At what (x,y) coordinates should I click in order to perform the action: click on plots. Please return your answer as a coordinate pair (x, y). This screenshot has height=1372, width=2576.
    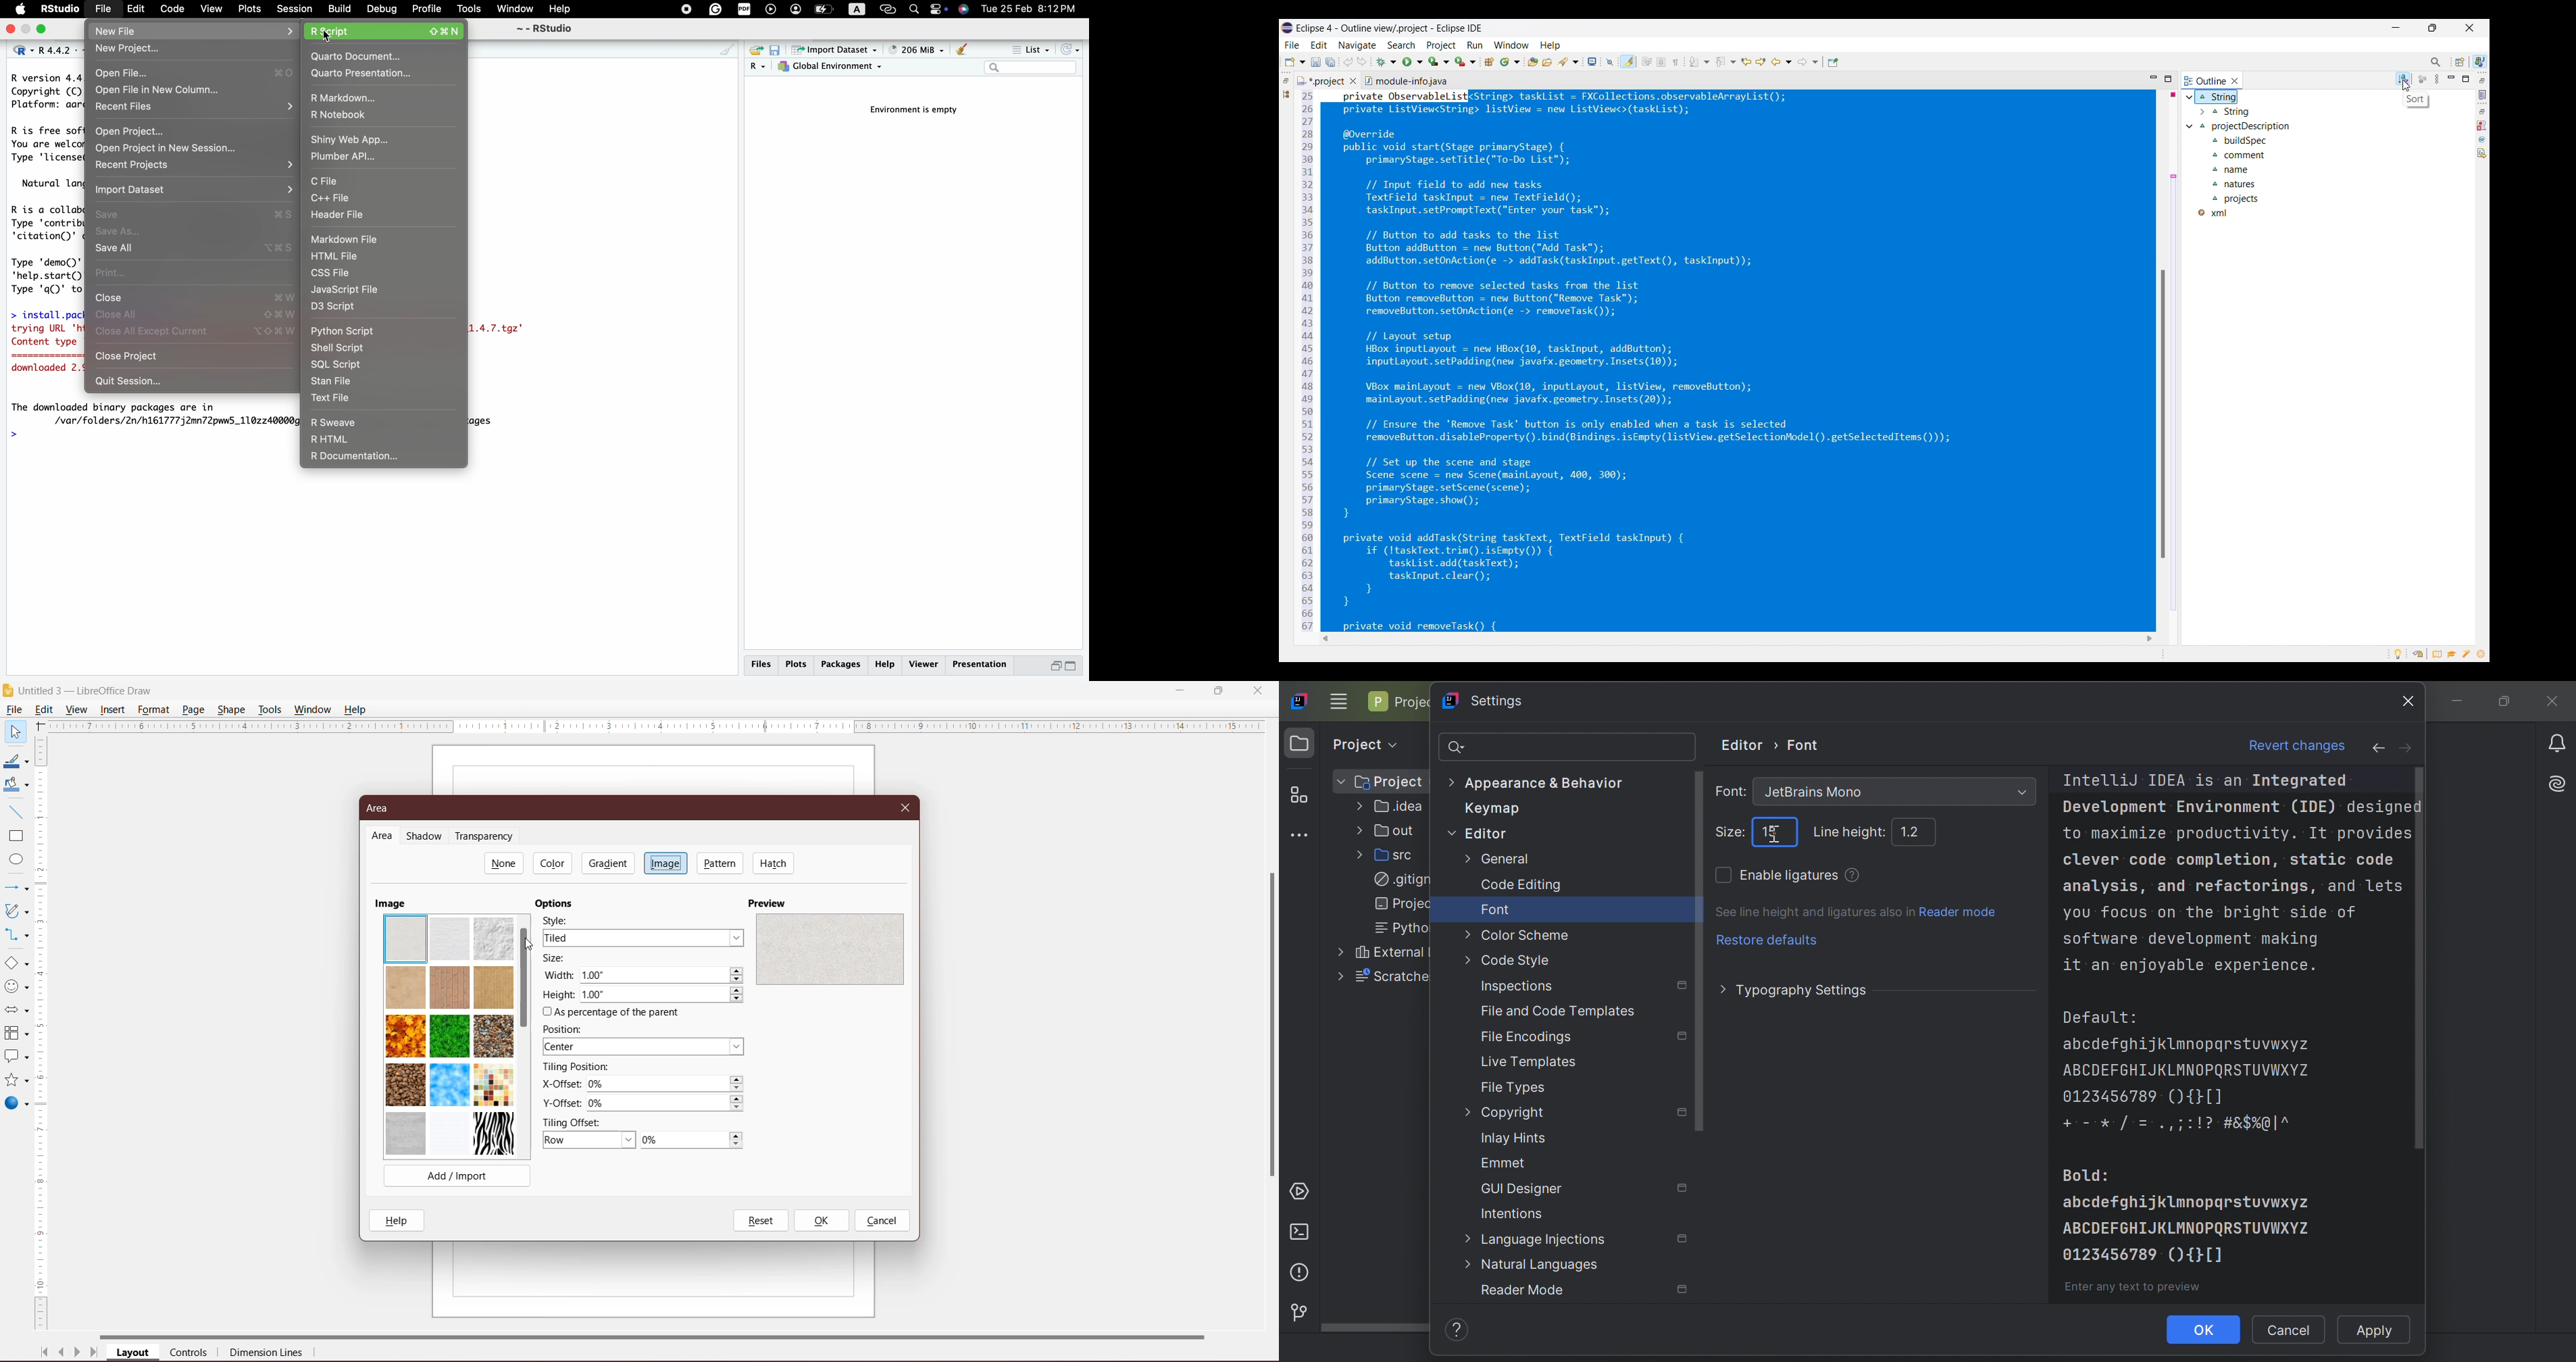
    Looking at the image, I should click on (247, 9).